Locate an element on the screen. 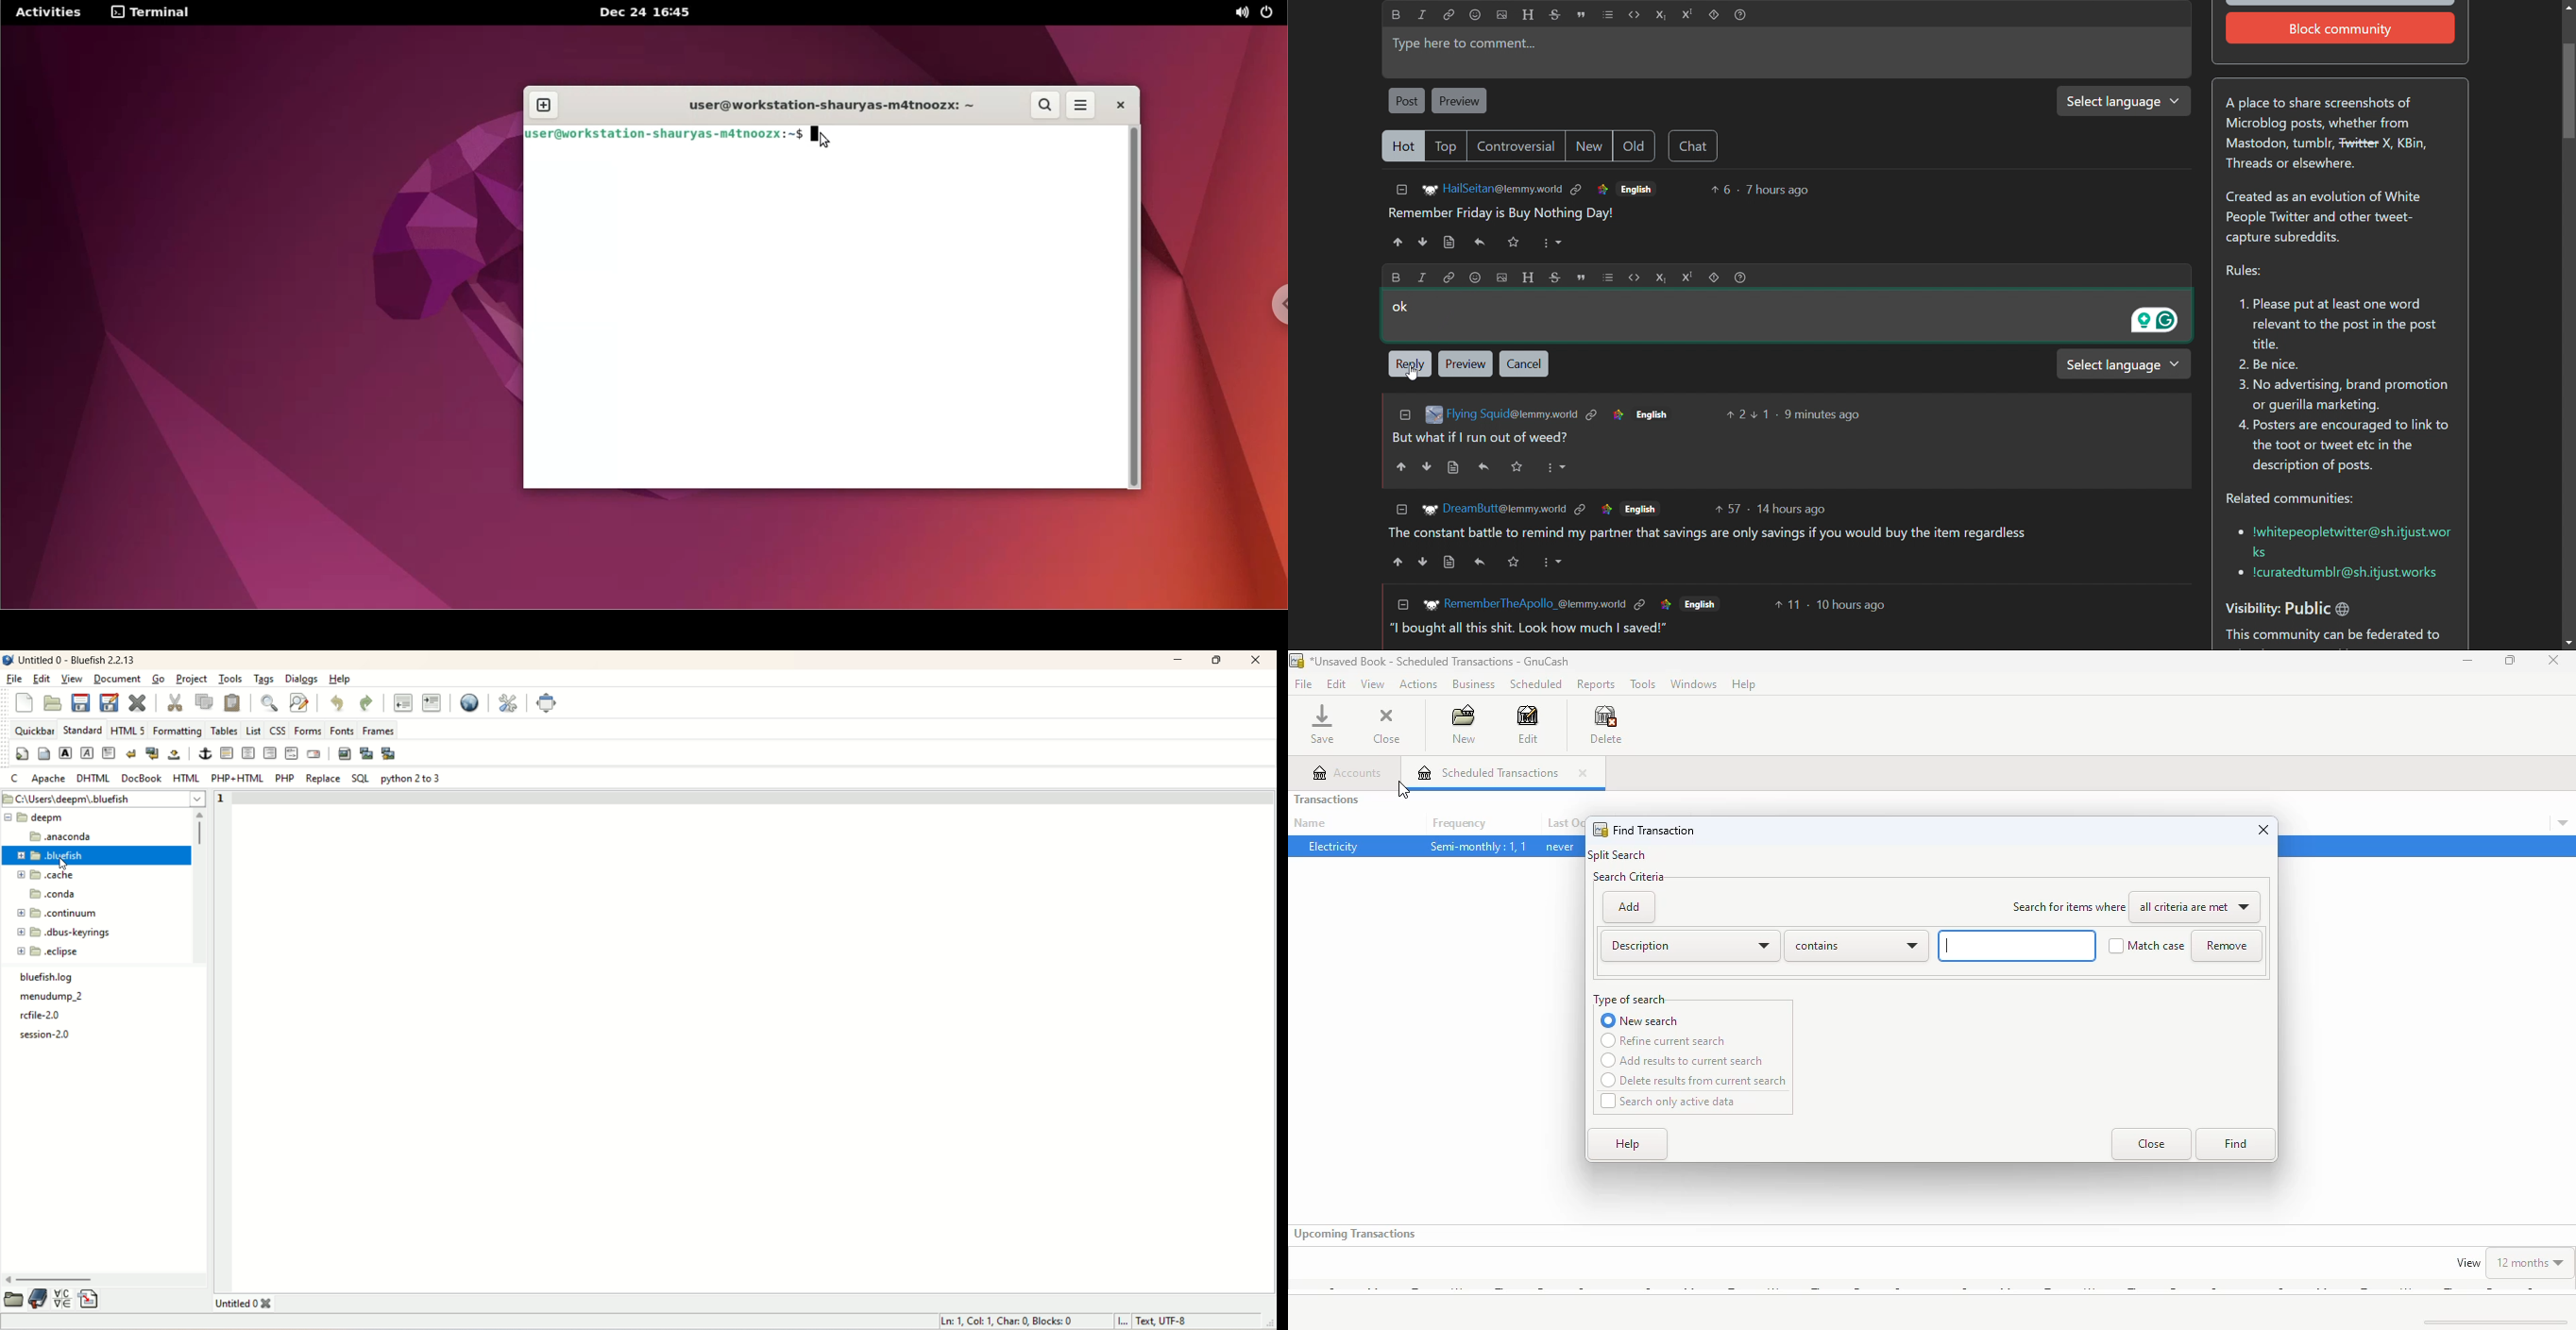 The width and height of the screenshot is (2576, 1344). close is located at coordinates (2151, 1143).